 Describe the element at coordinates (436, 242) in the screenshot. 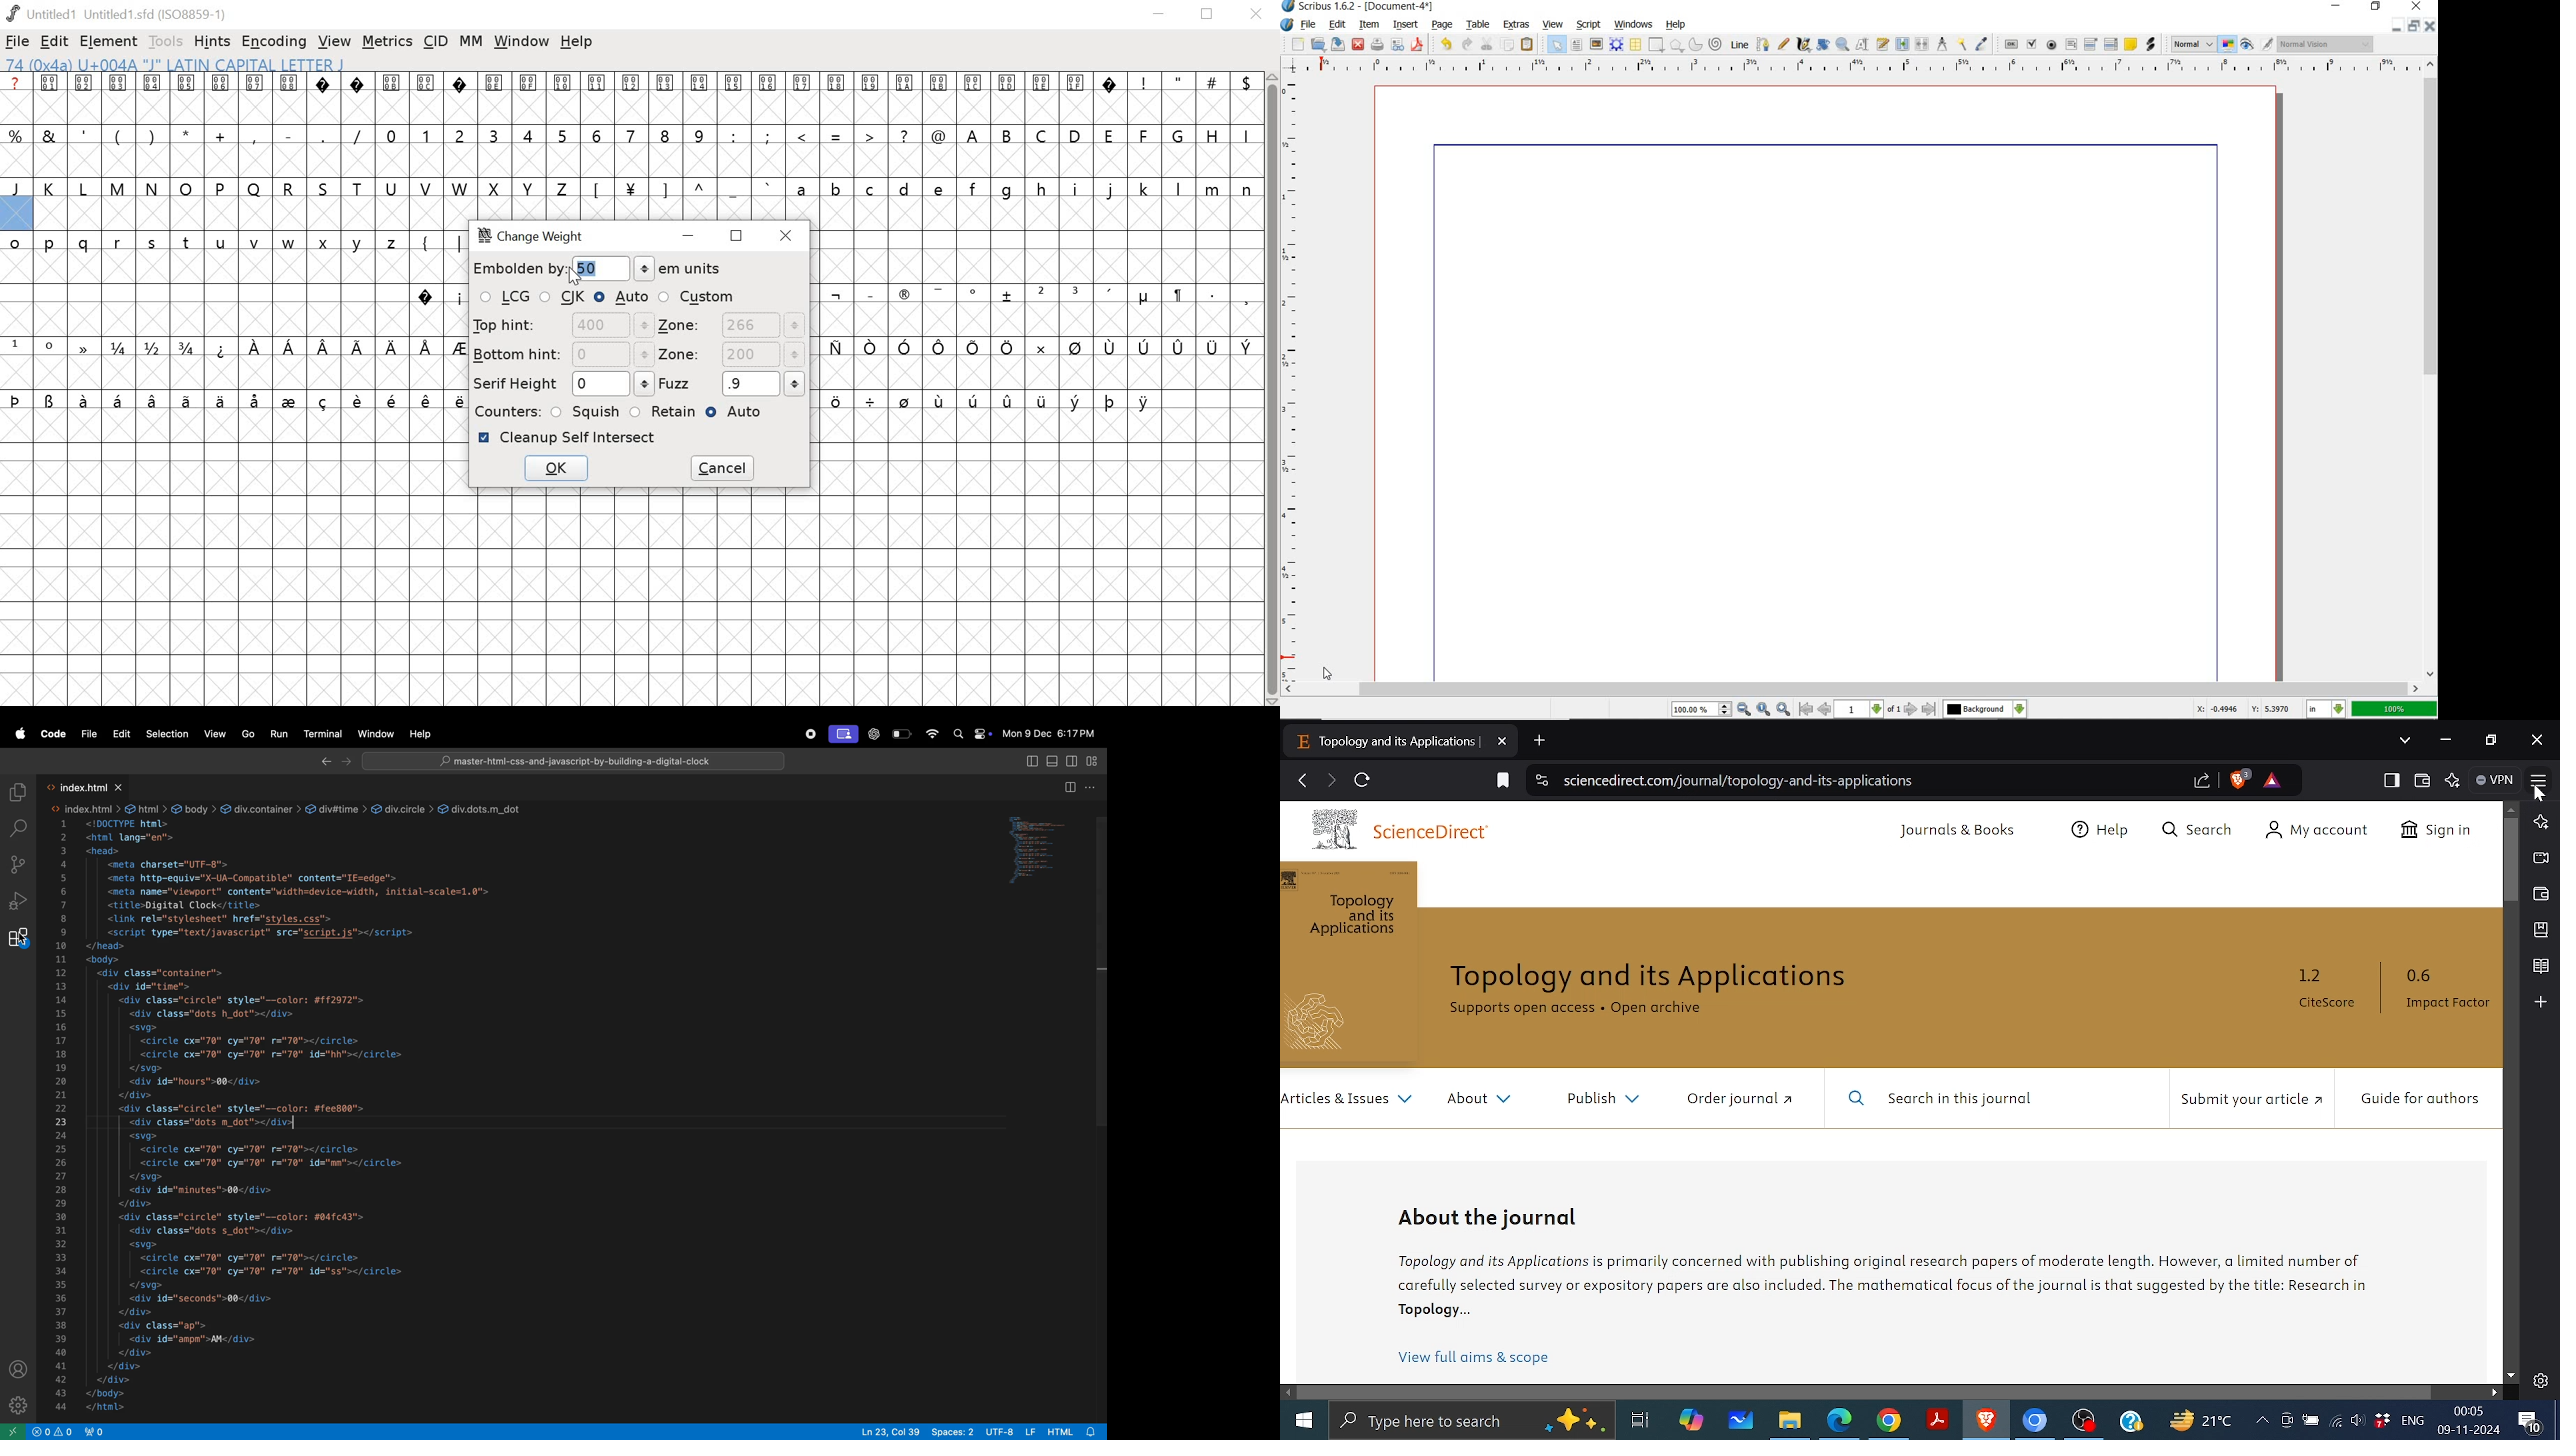

I see `symbols` at that location.